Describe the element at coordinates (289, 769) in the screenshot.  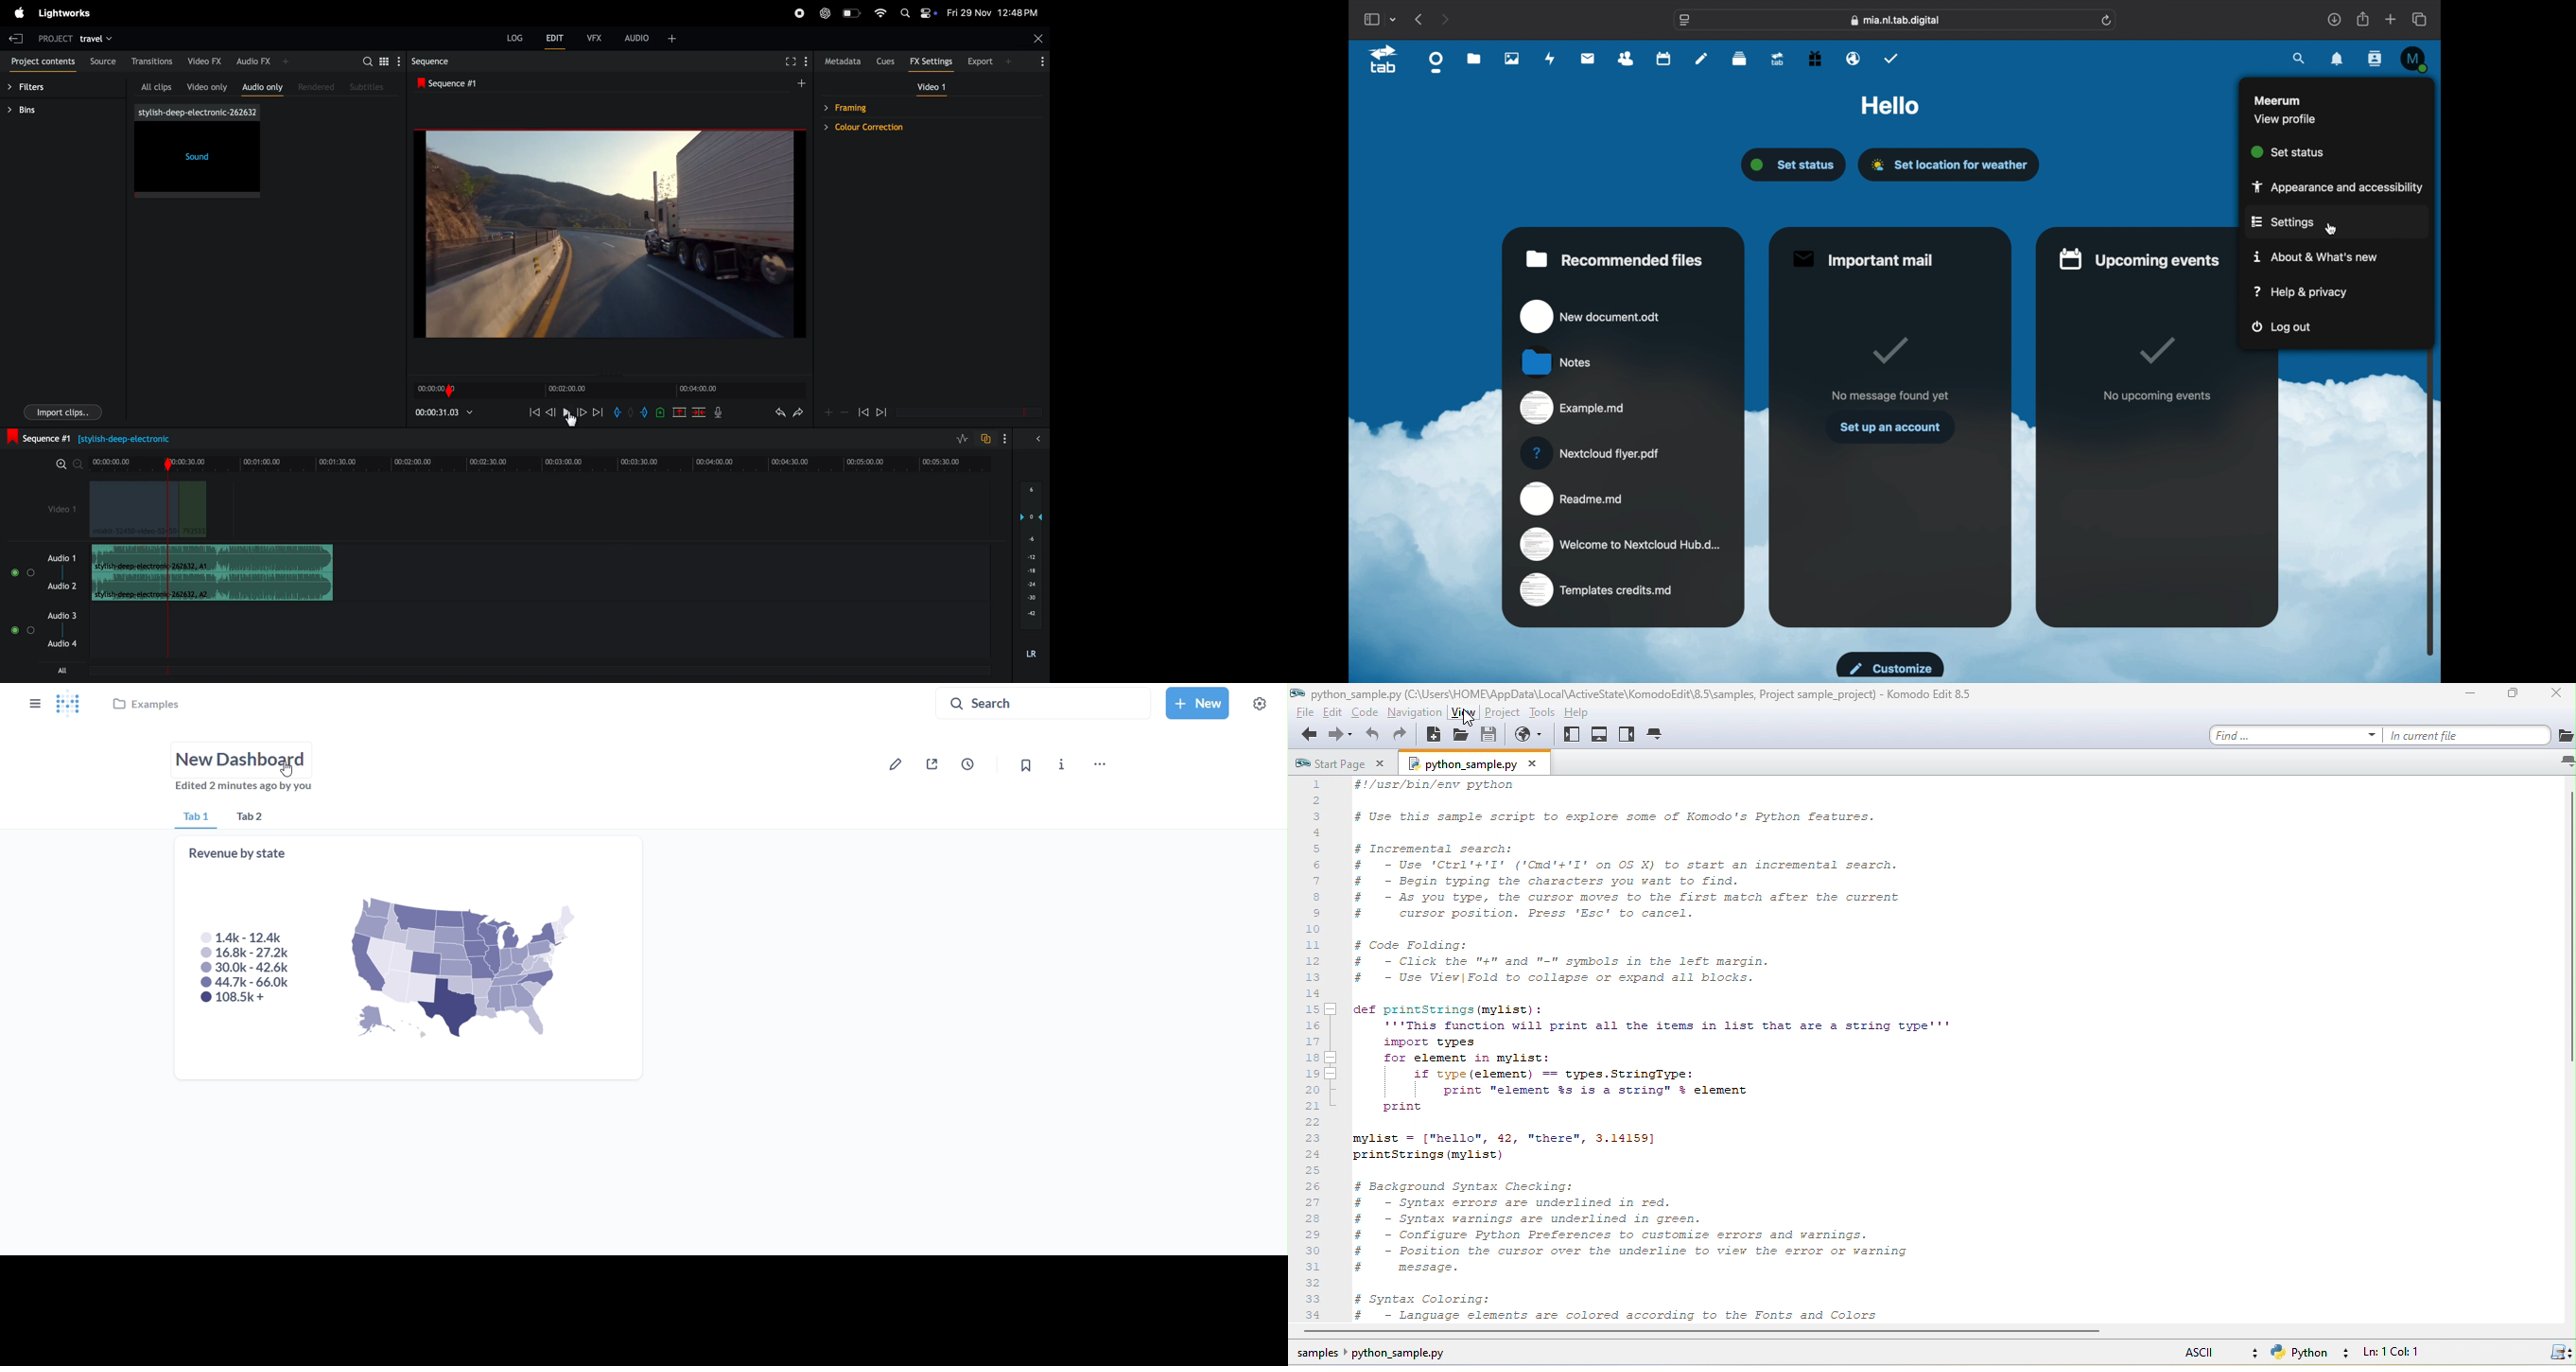
I see `cursor` at that location.